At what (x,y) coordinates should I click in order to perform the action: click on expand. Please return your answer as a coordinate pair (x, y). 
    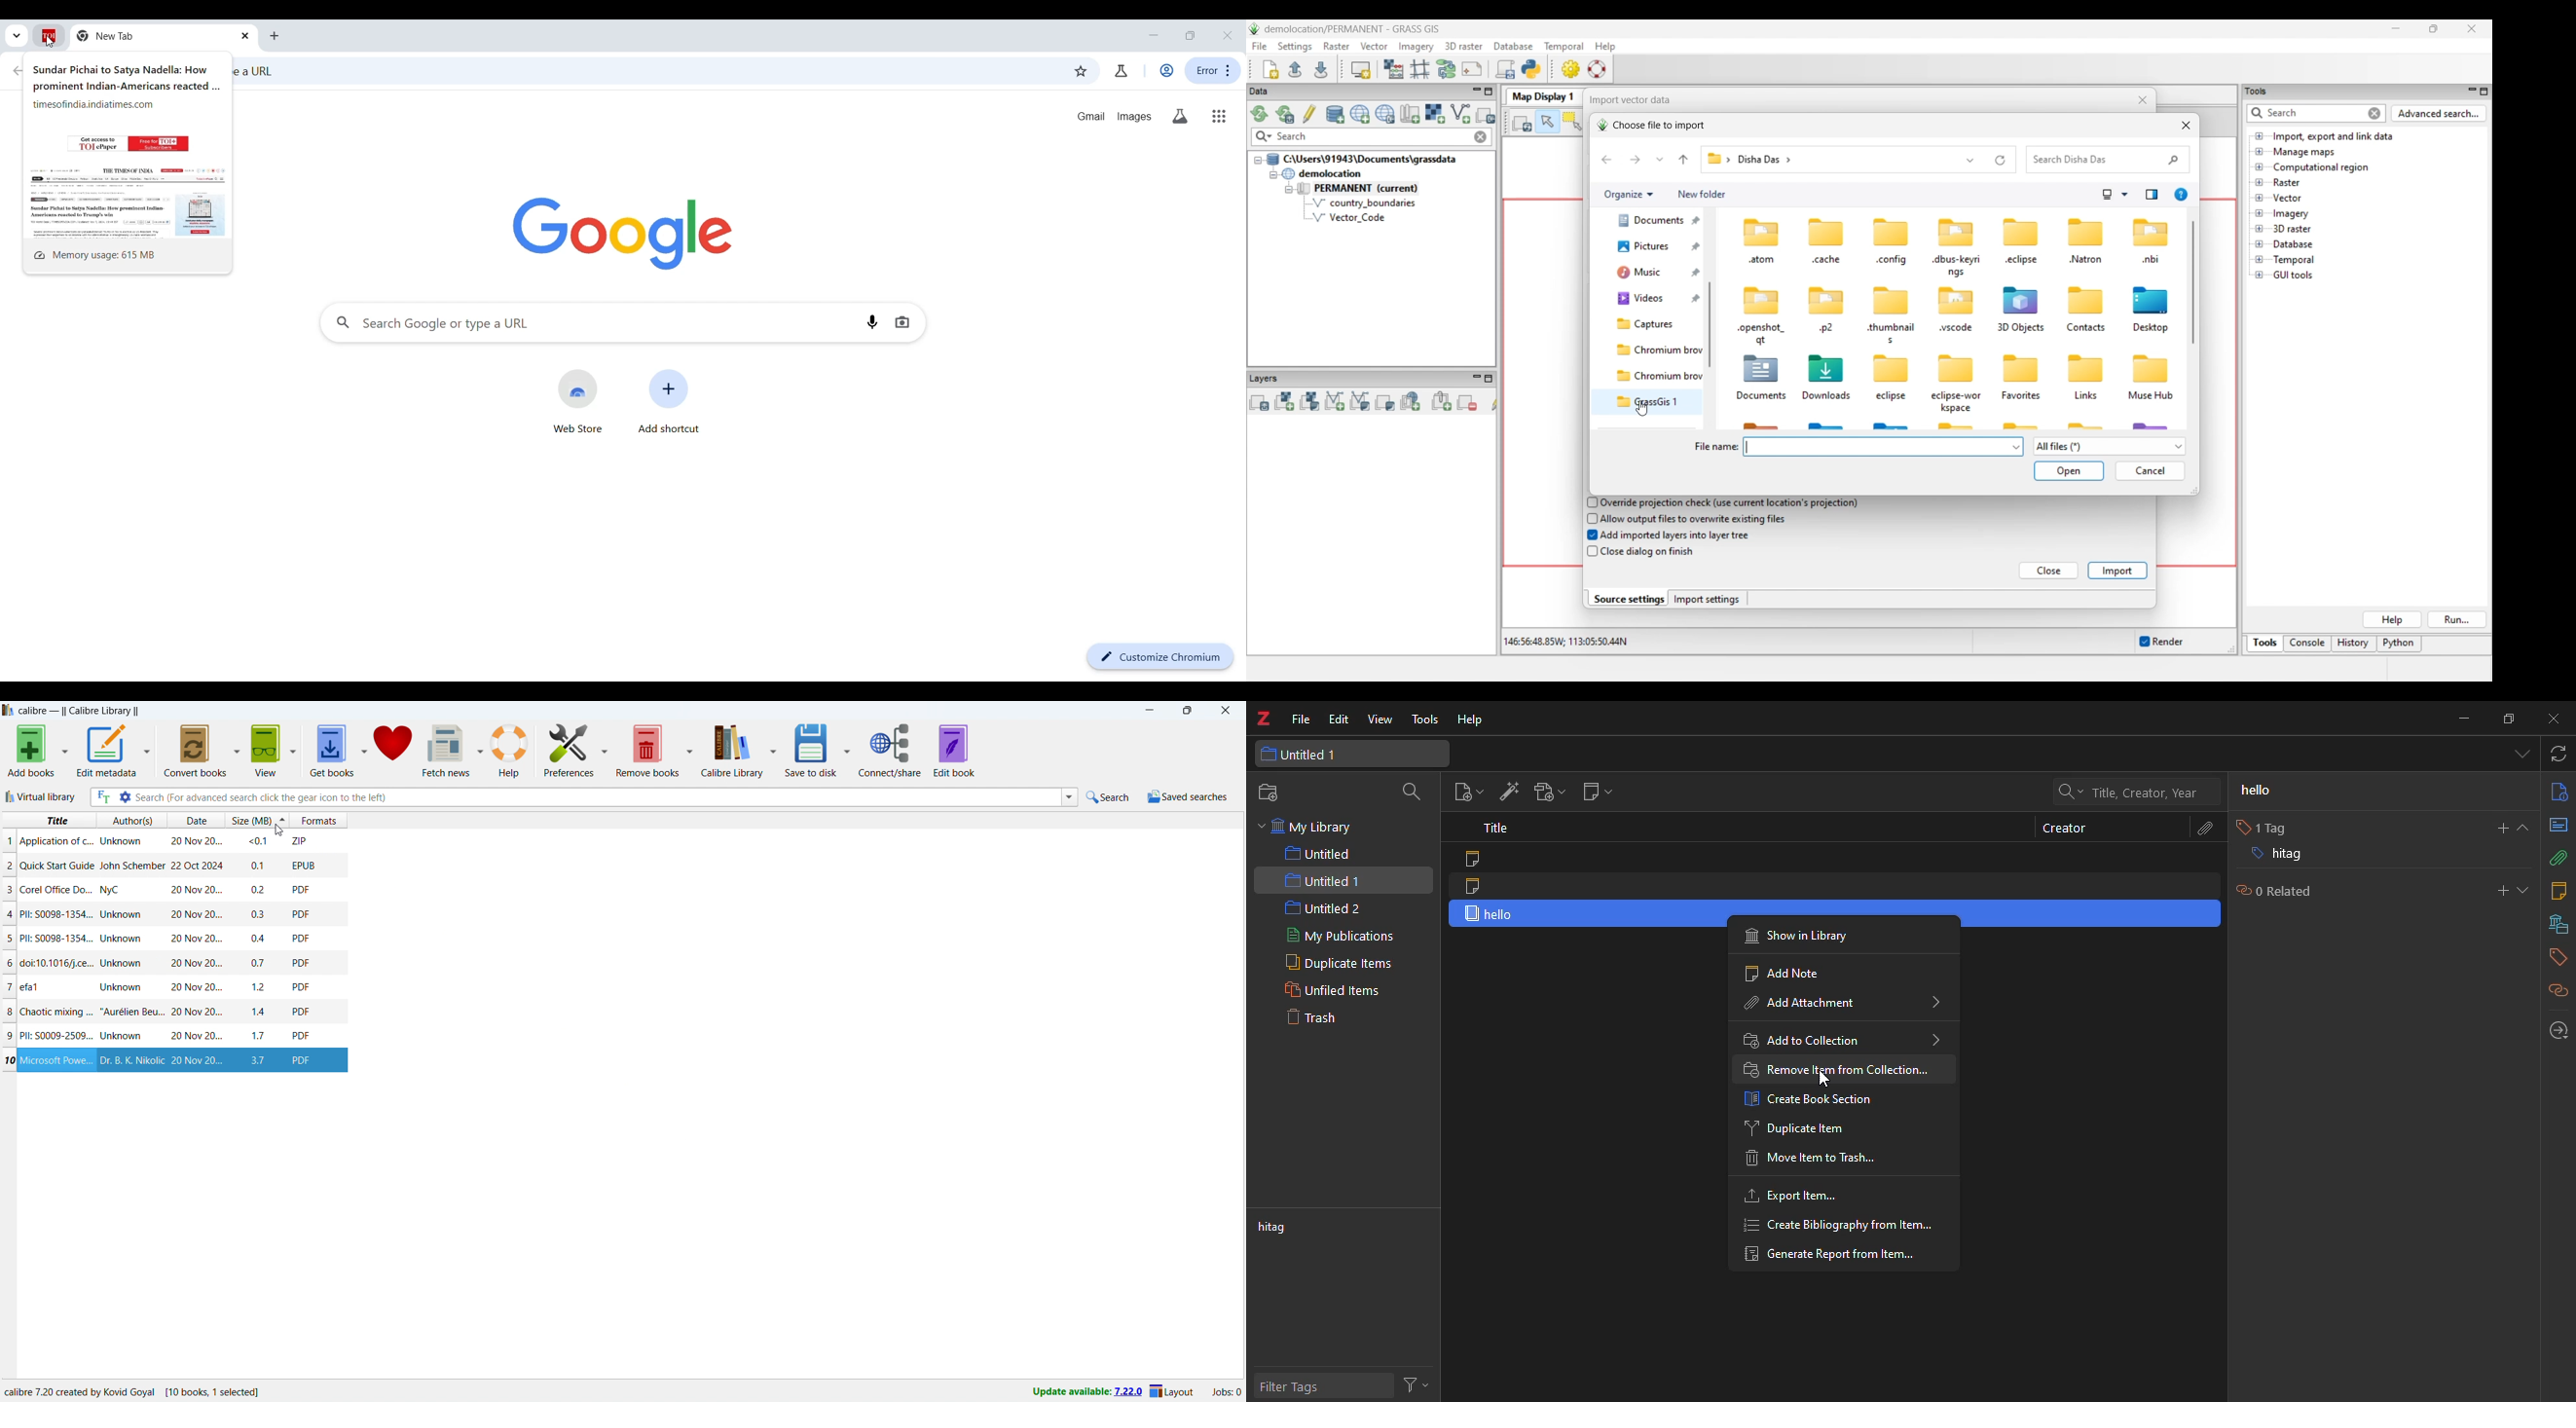
    Looking at the image, I should click on (2524, 828).